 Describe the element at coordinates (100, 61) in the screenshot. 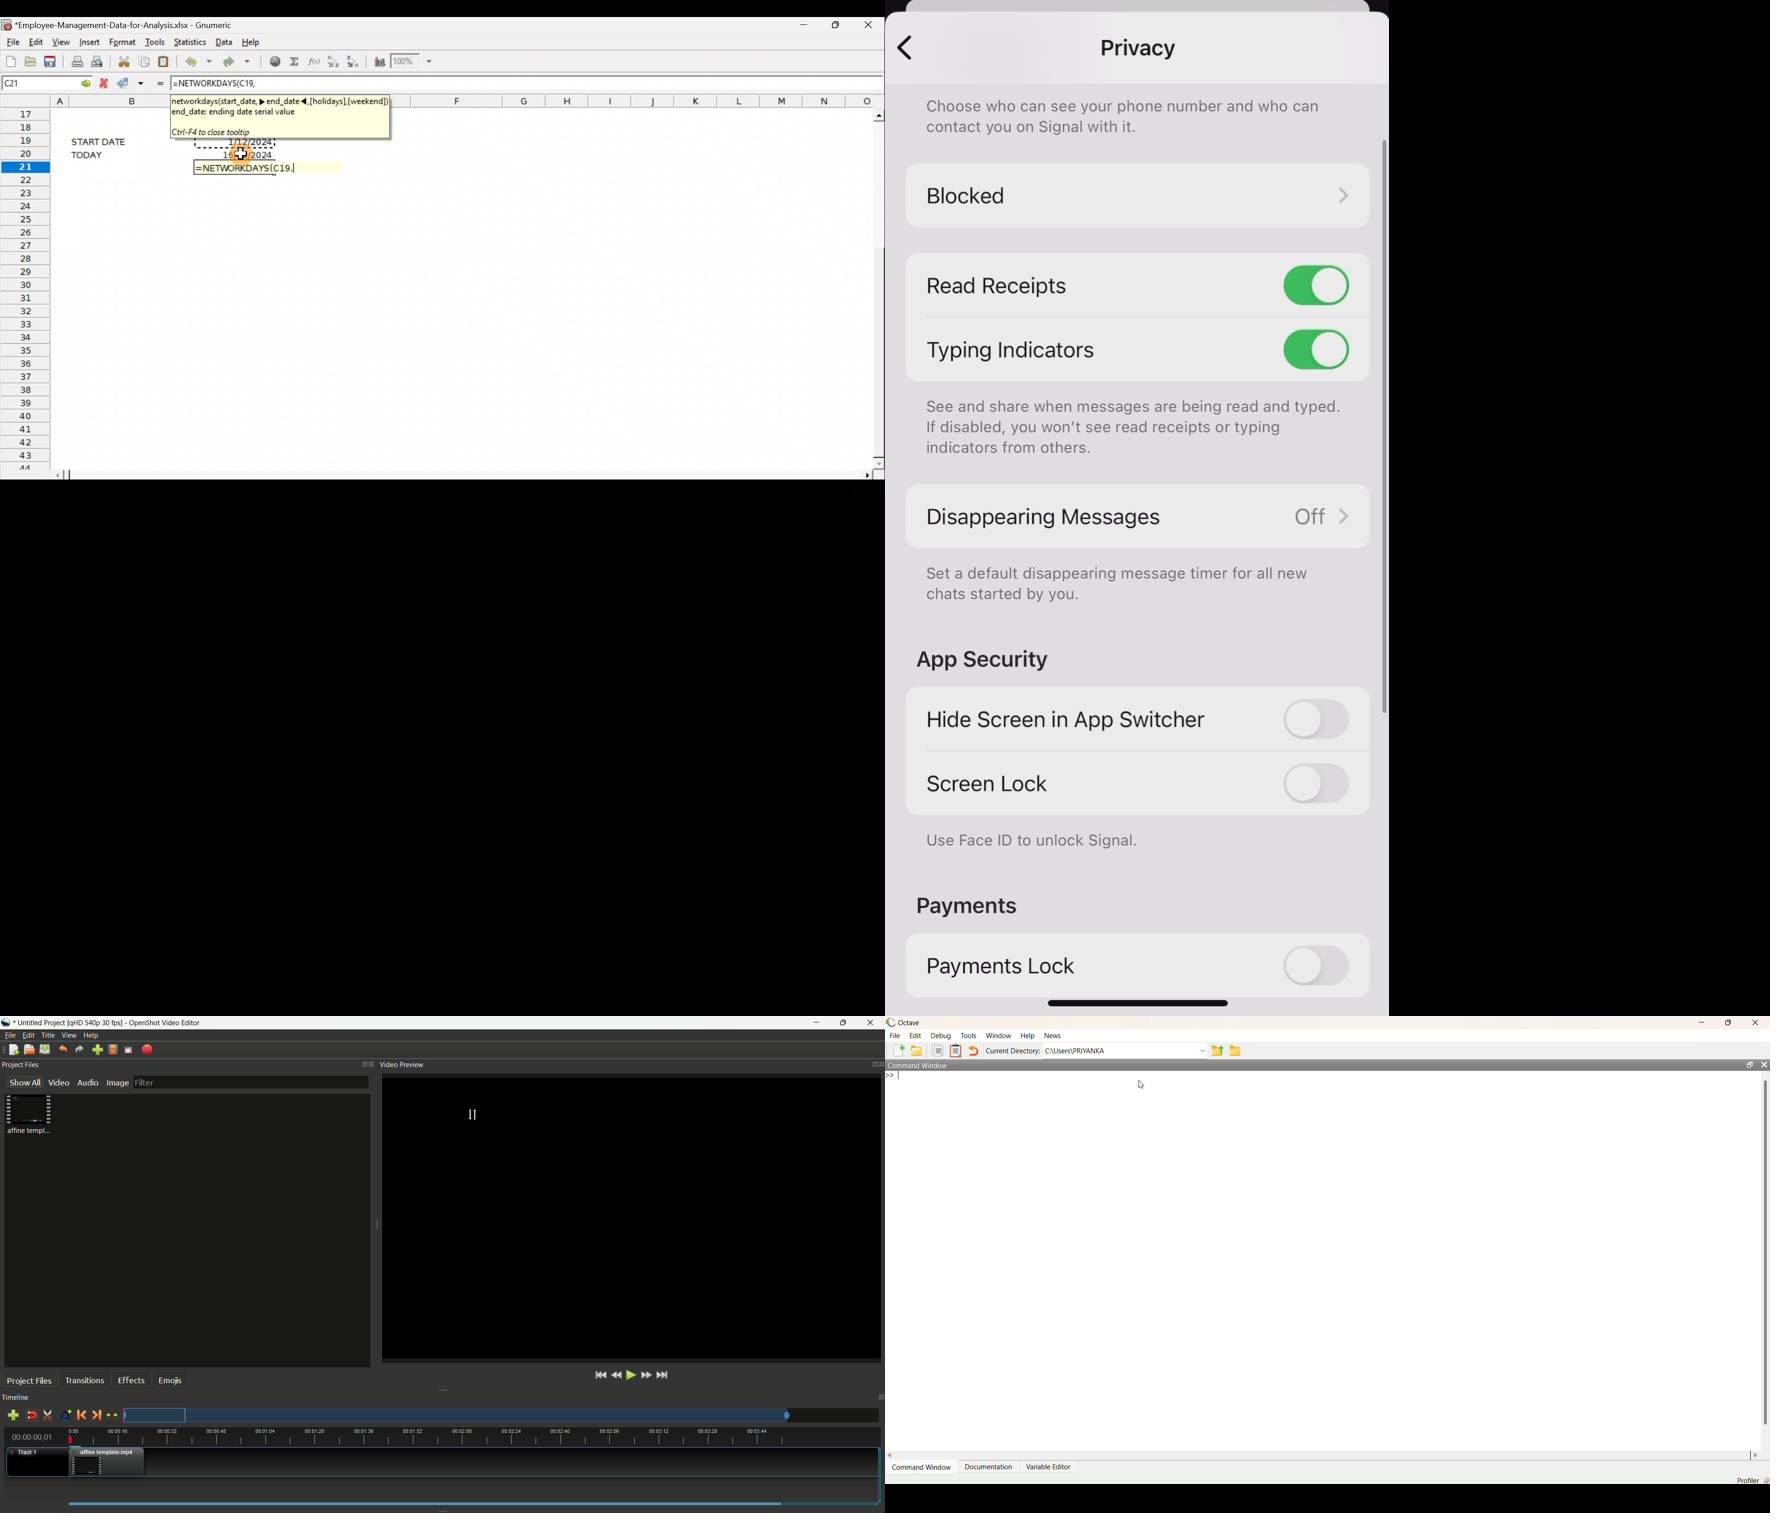

I see `Print preview` at that location.